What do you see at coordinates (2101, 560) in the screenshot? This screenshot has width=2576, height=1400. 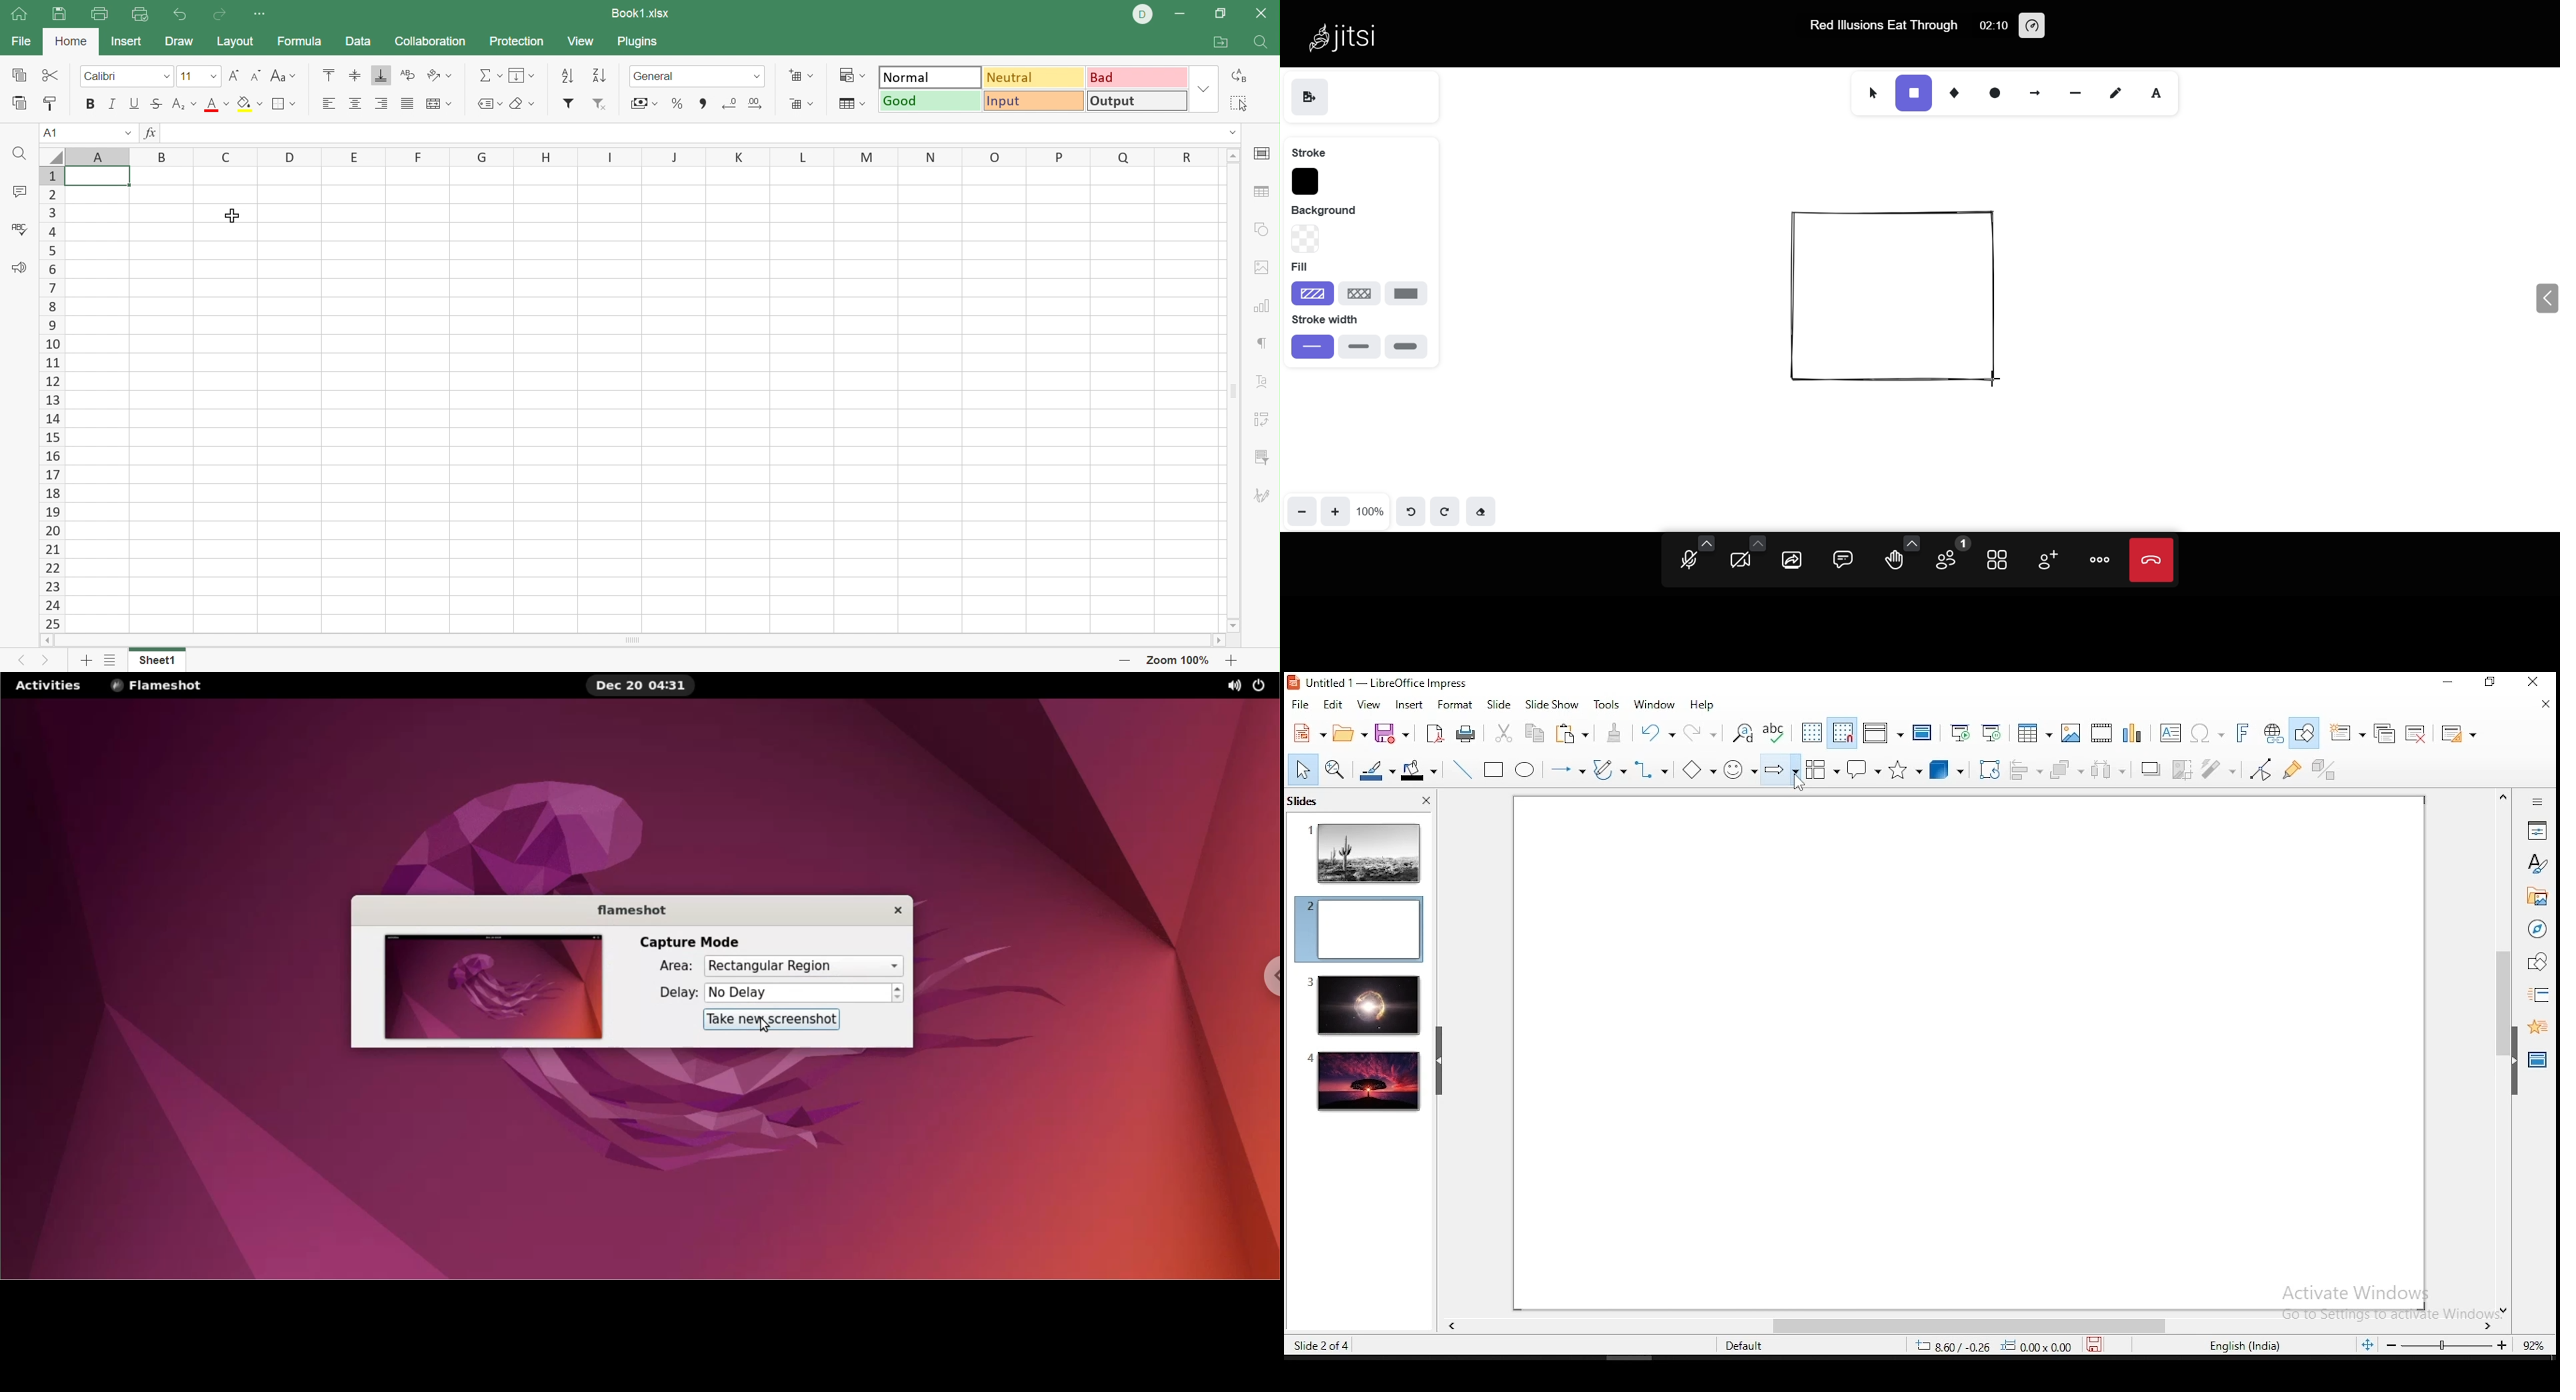 I see `more` at bounding box center [2101, 560].